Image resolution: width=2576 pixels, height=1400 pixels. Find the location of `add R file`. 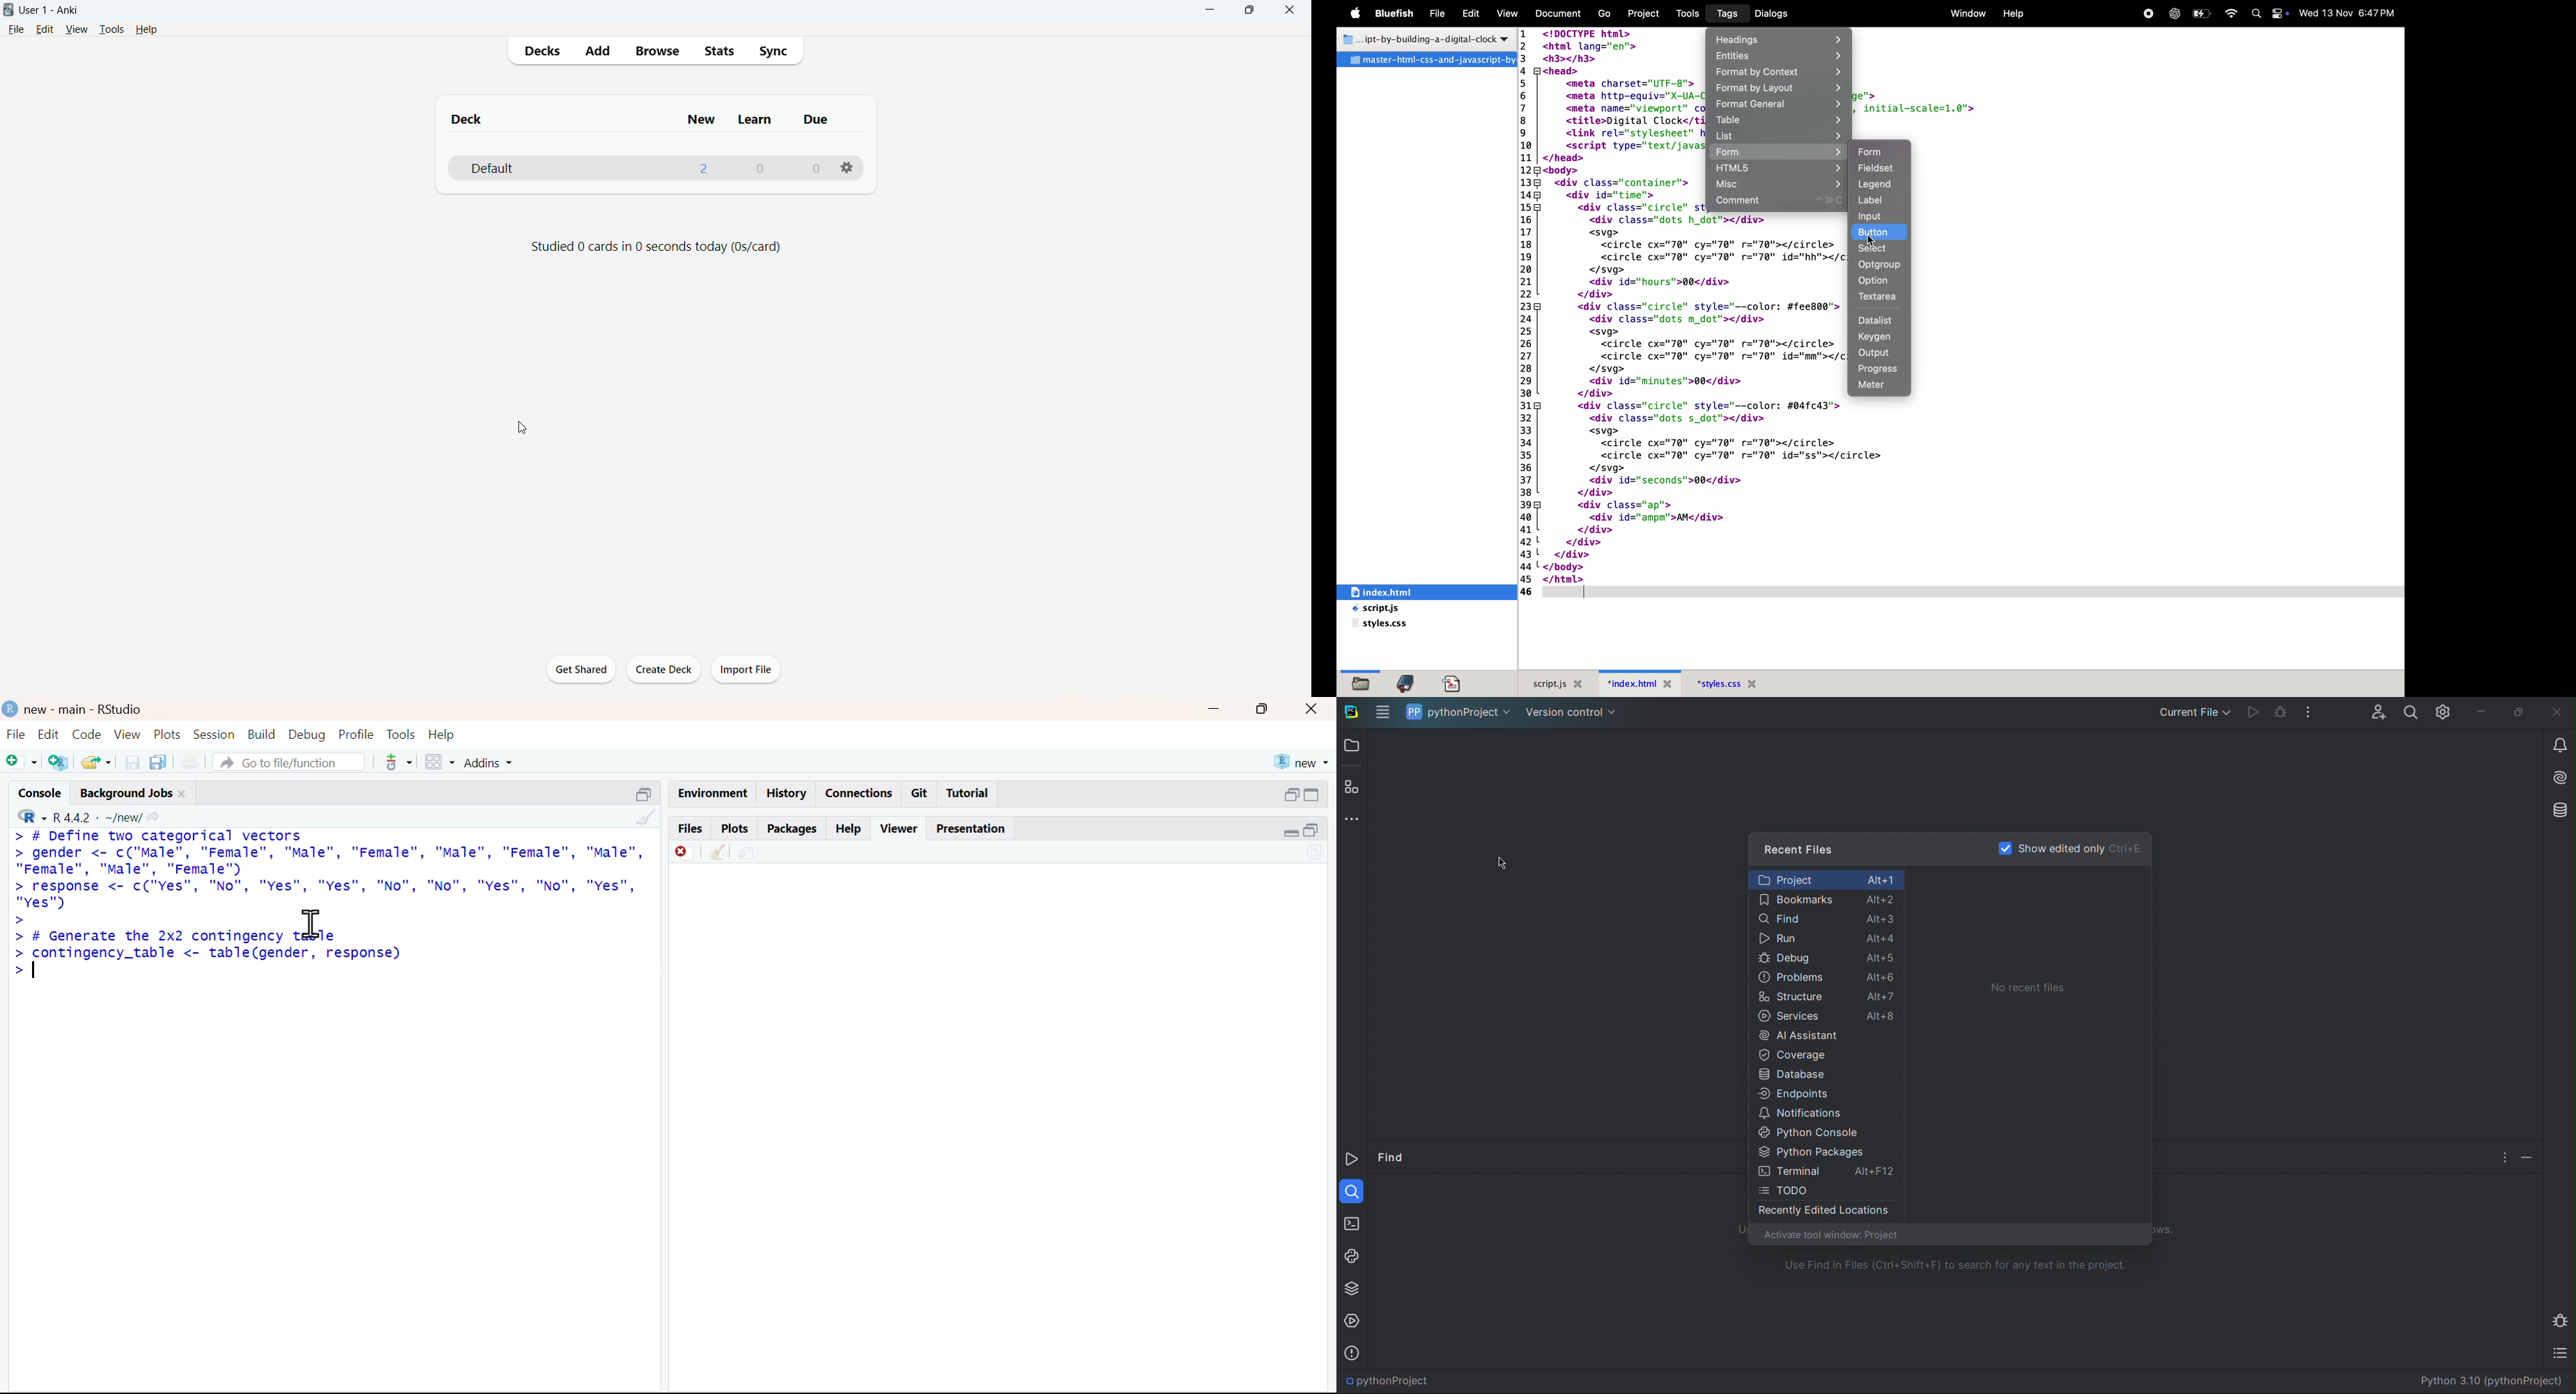

add R file is located at coordinates (61, 762).